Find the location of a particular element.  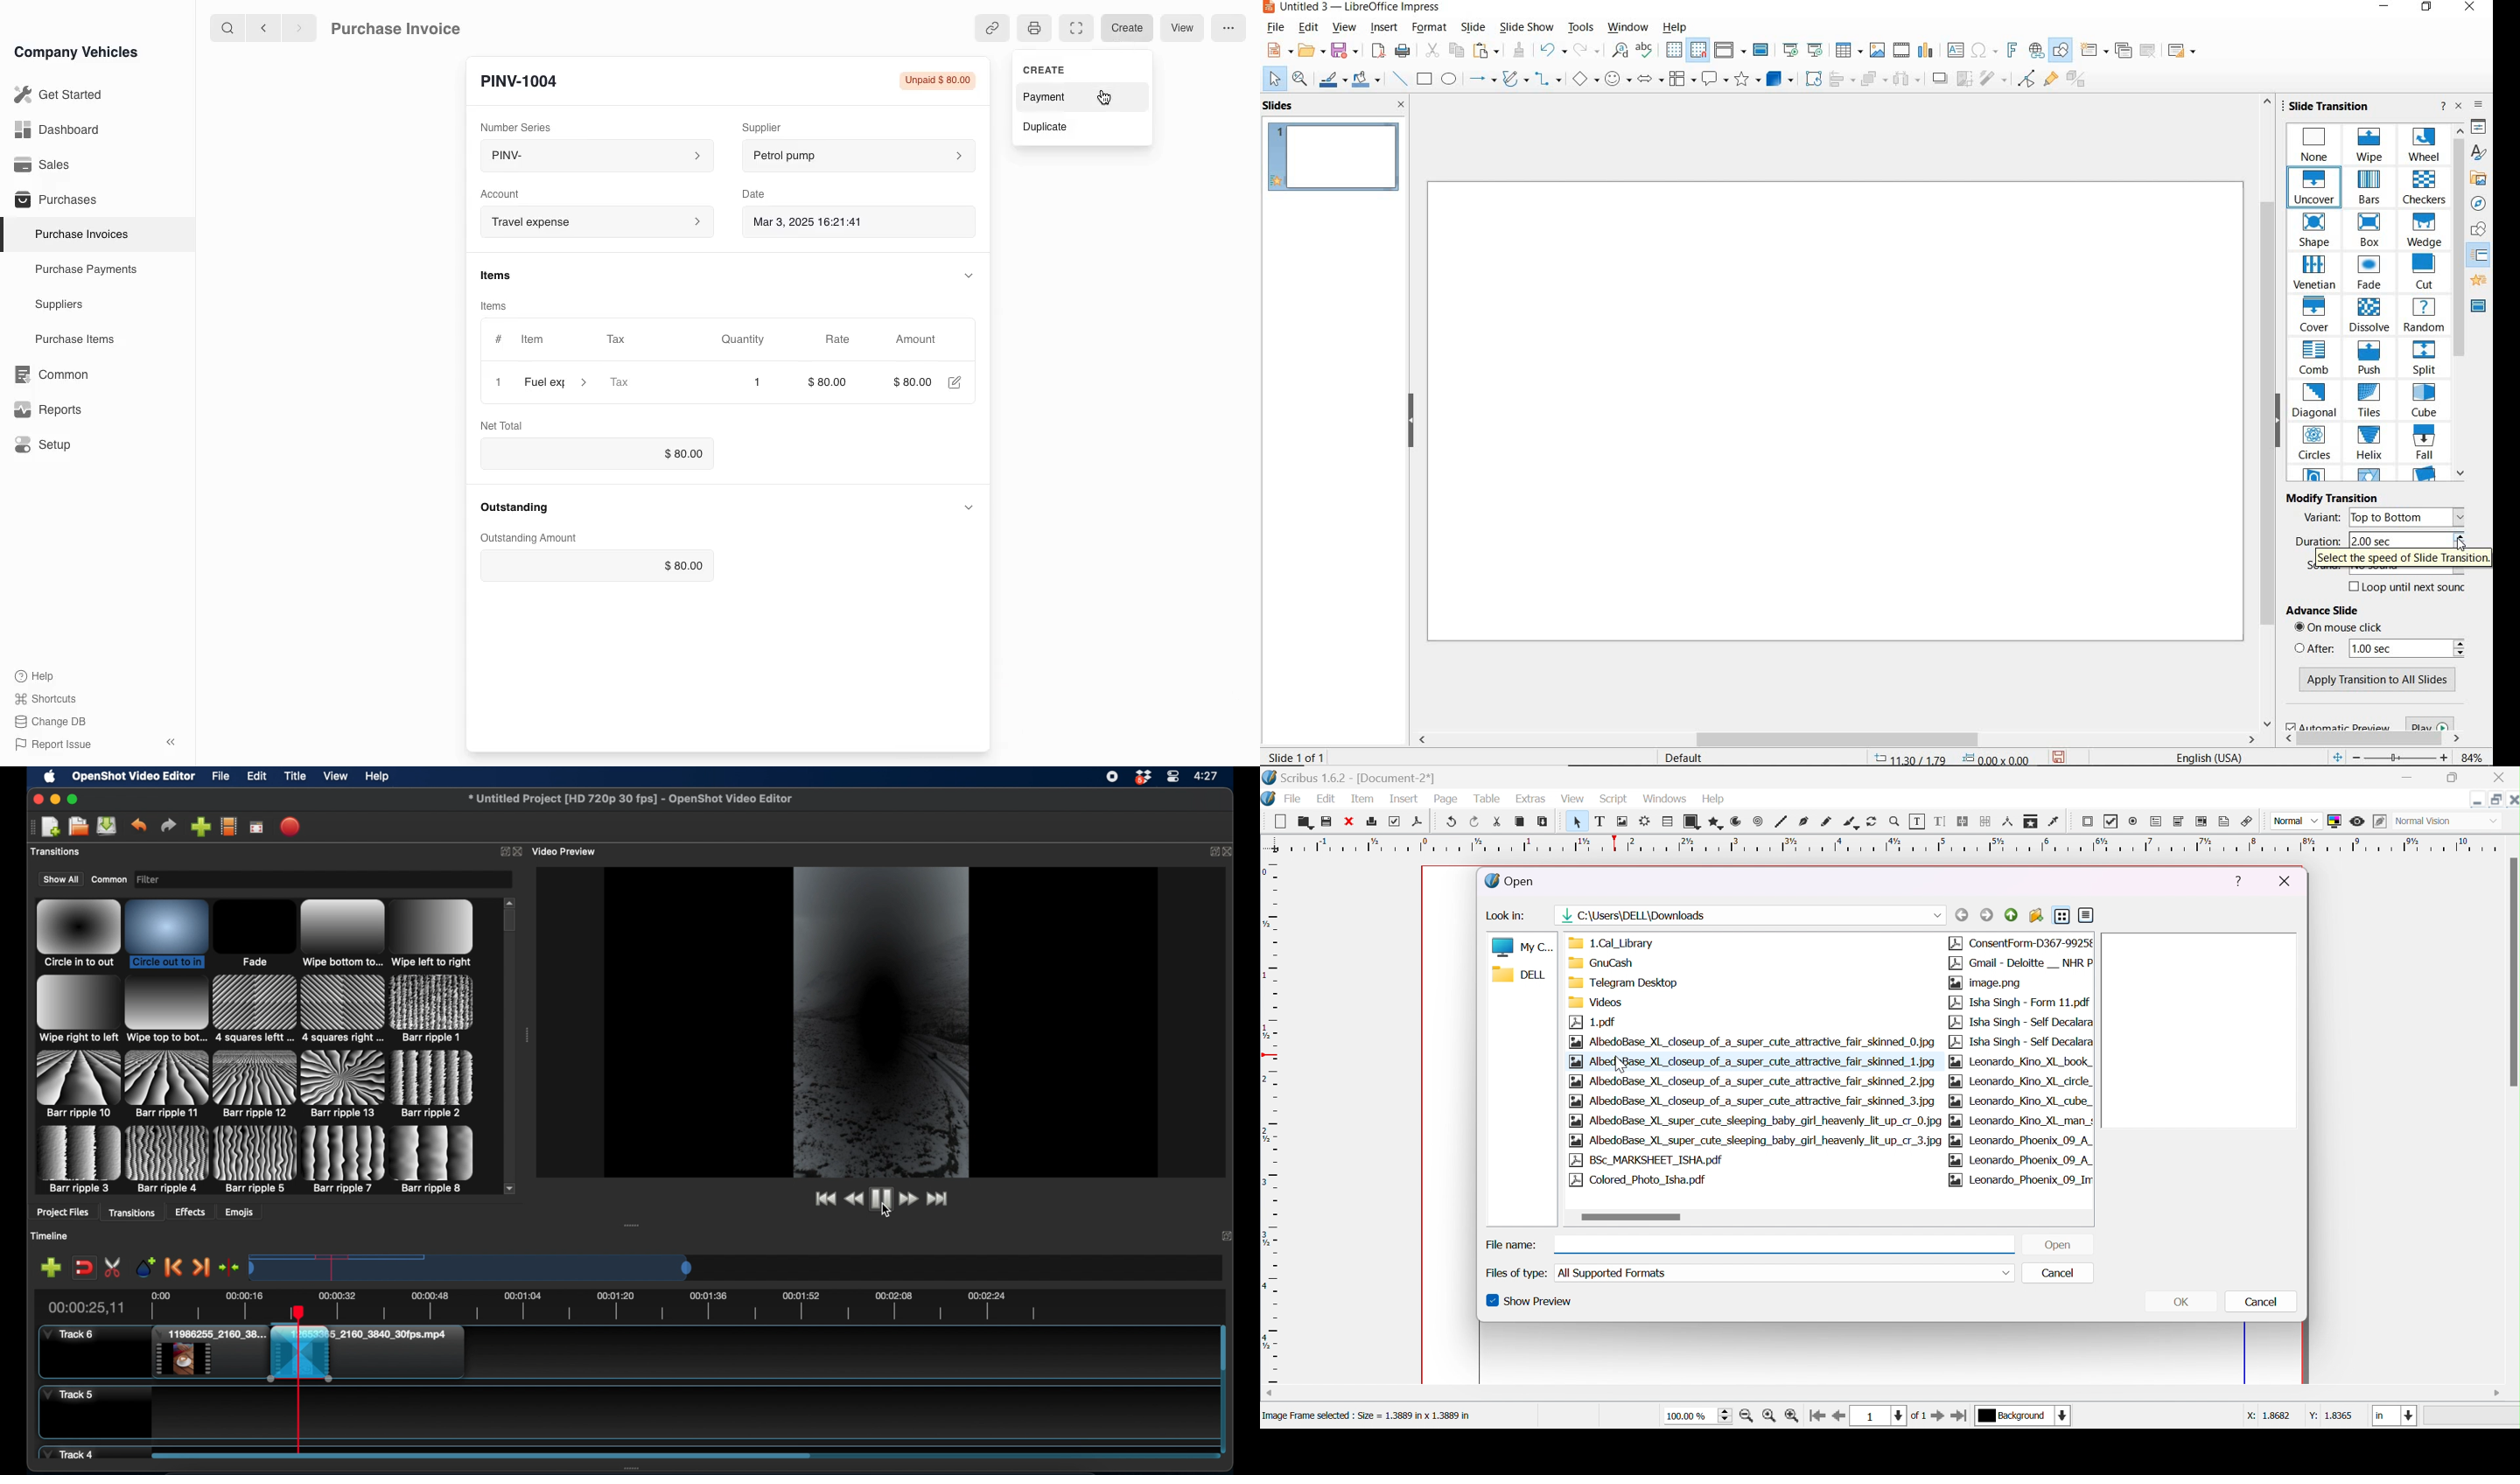

open is located at coordinates (1513, 882).